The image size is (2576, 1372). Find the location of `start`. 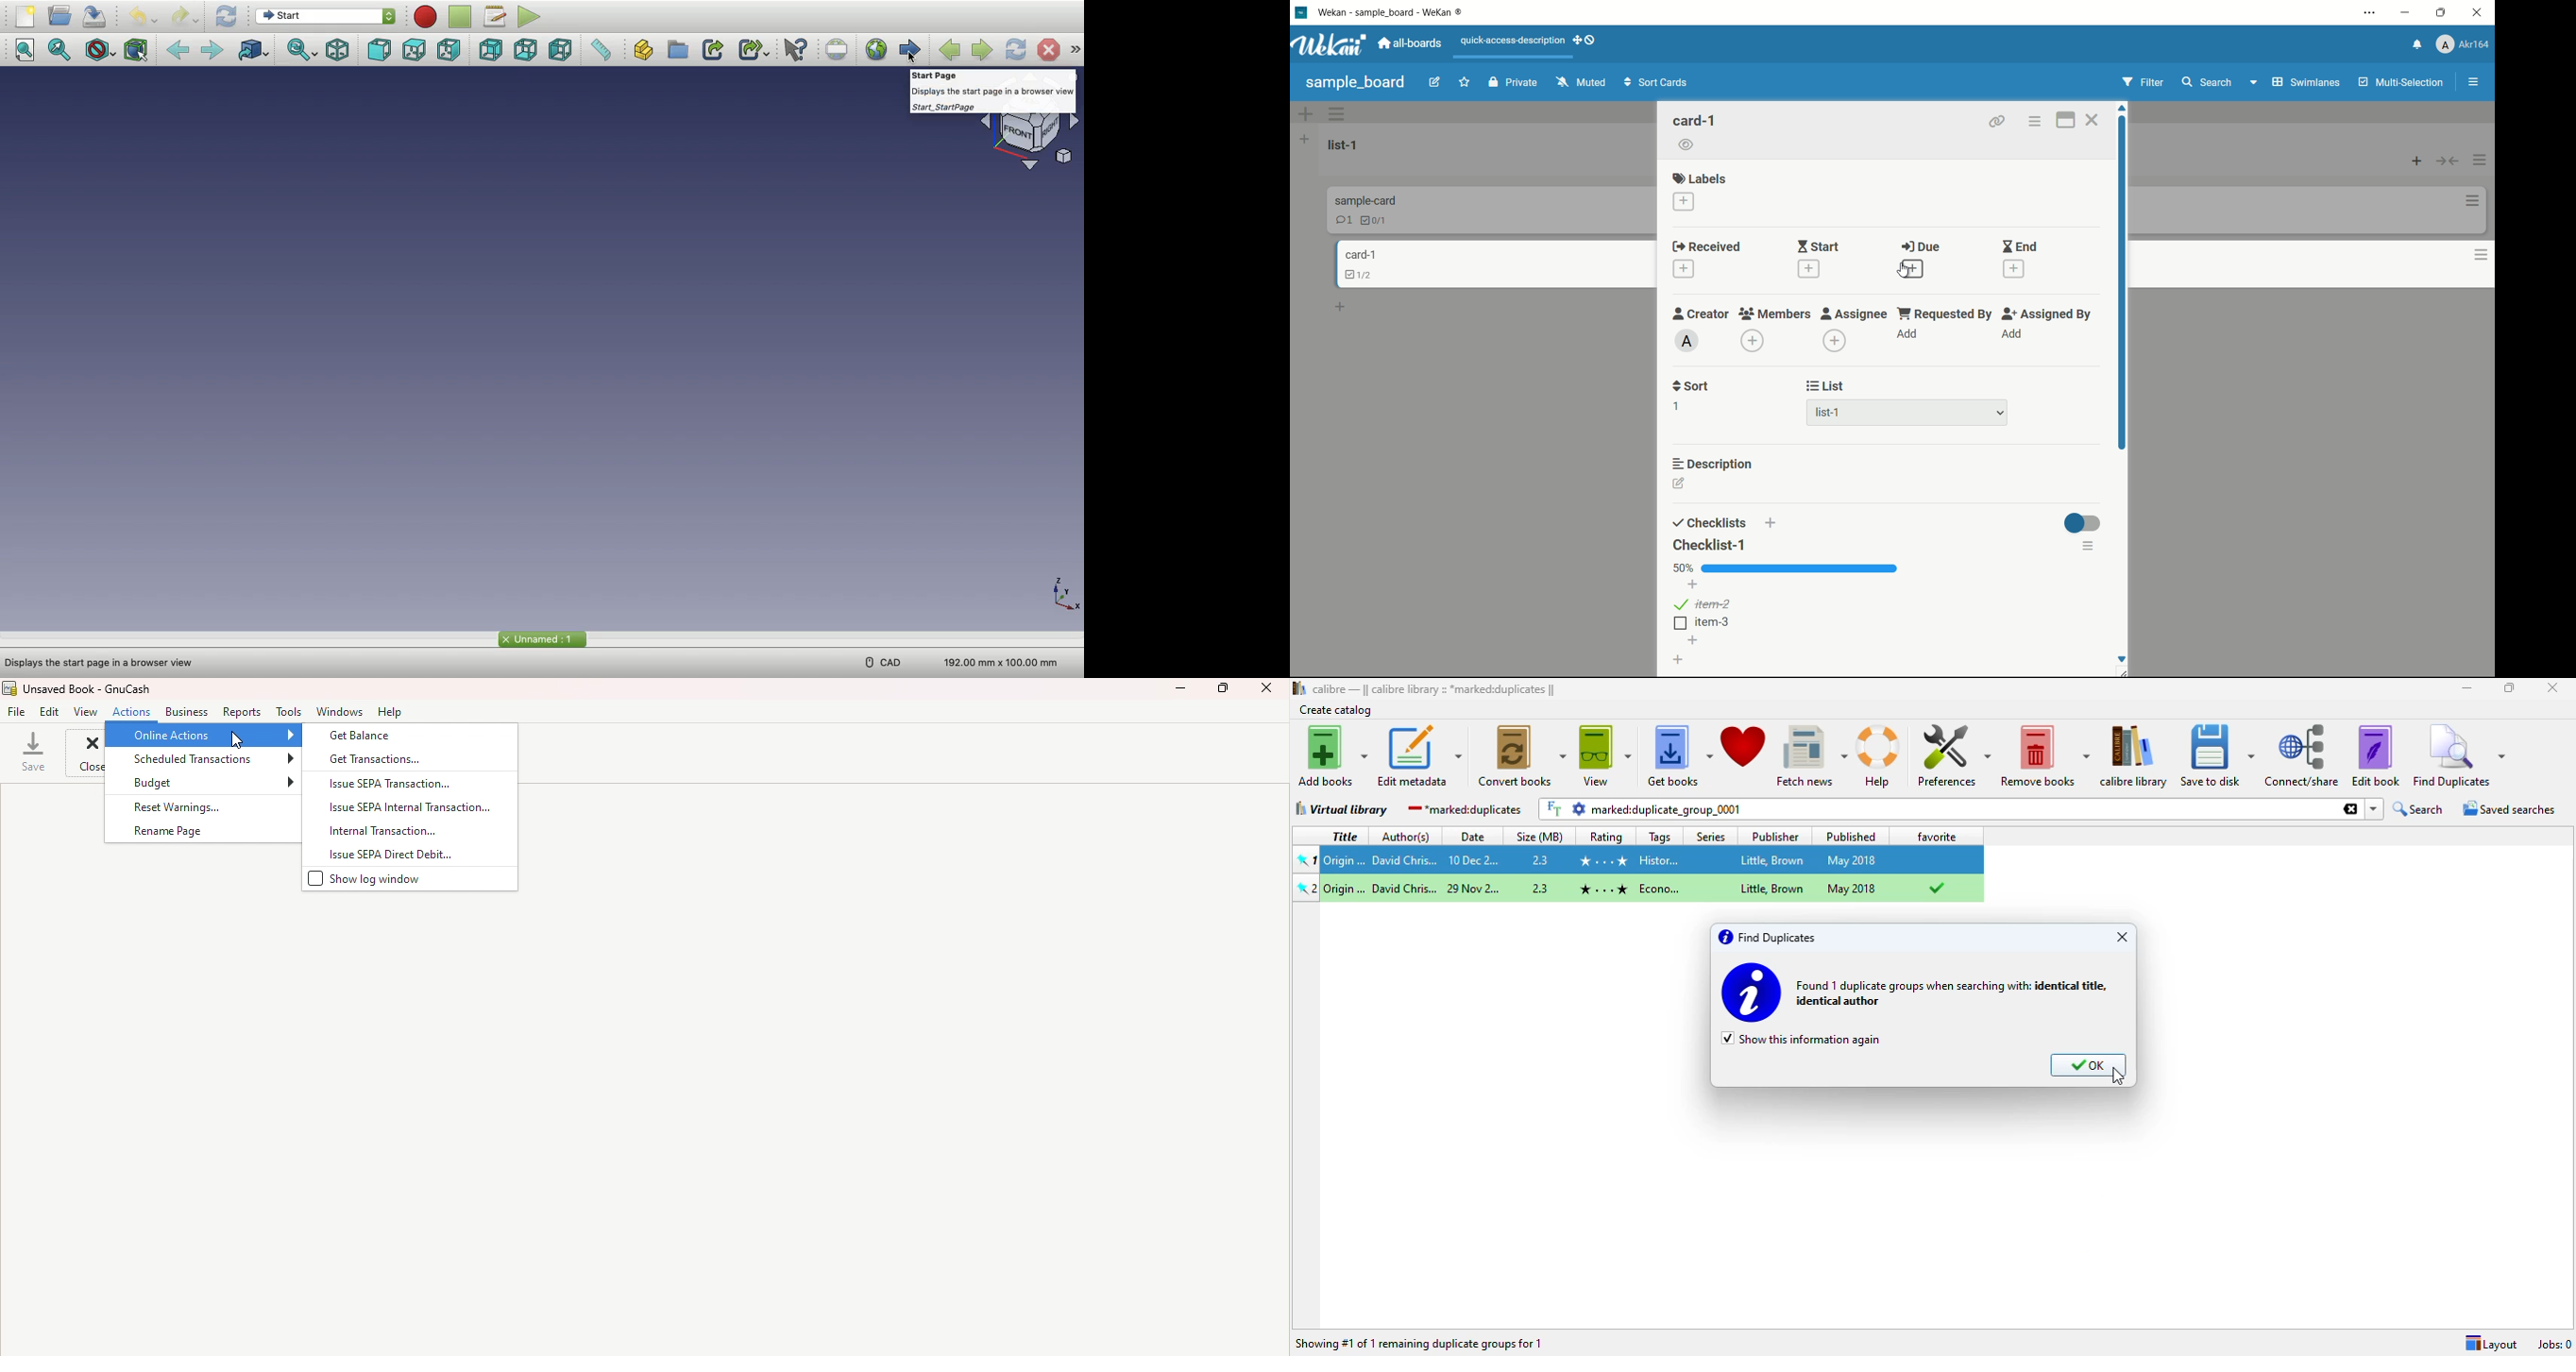

start is located at coordinates (1820, 246).